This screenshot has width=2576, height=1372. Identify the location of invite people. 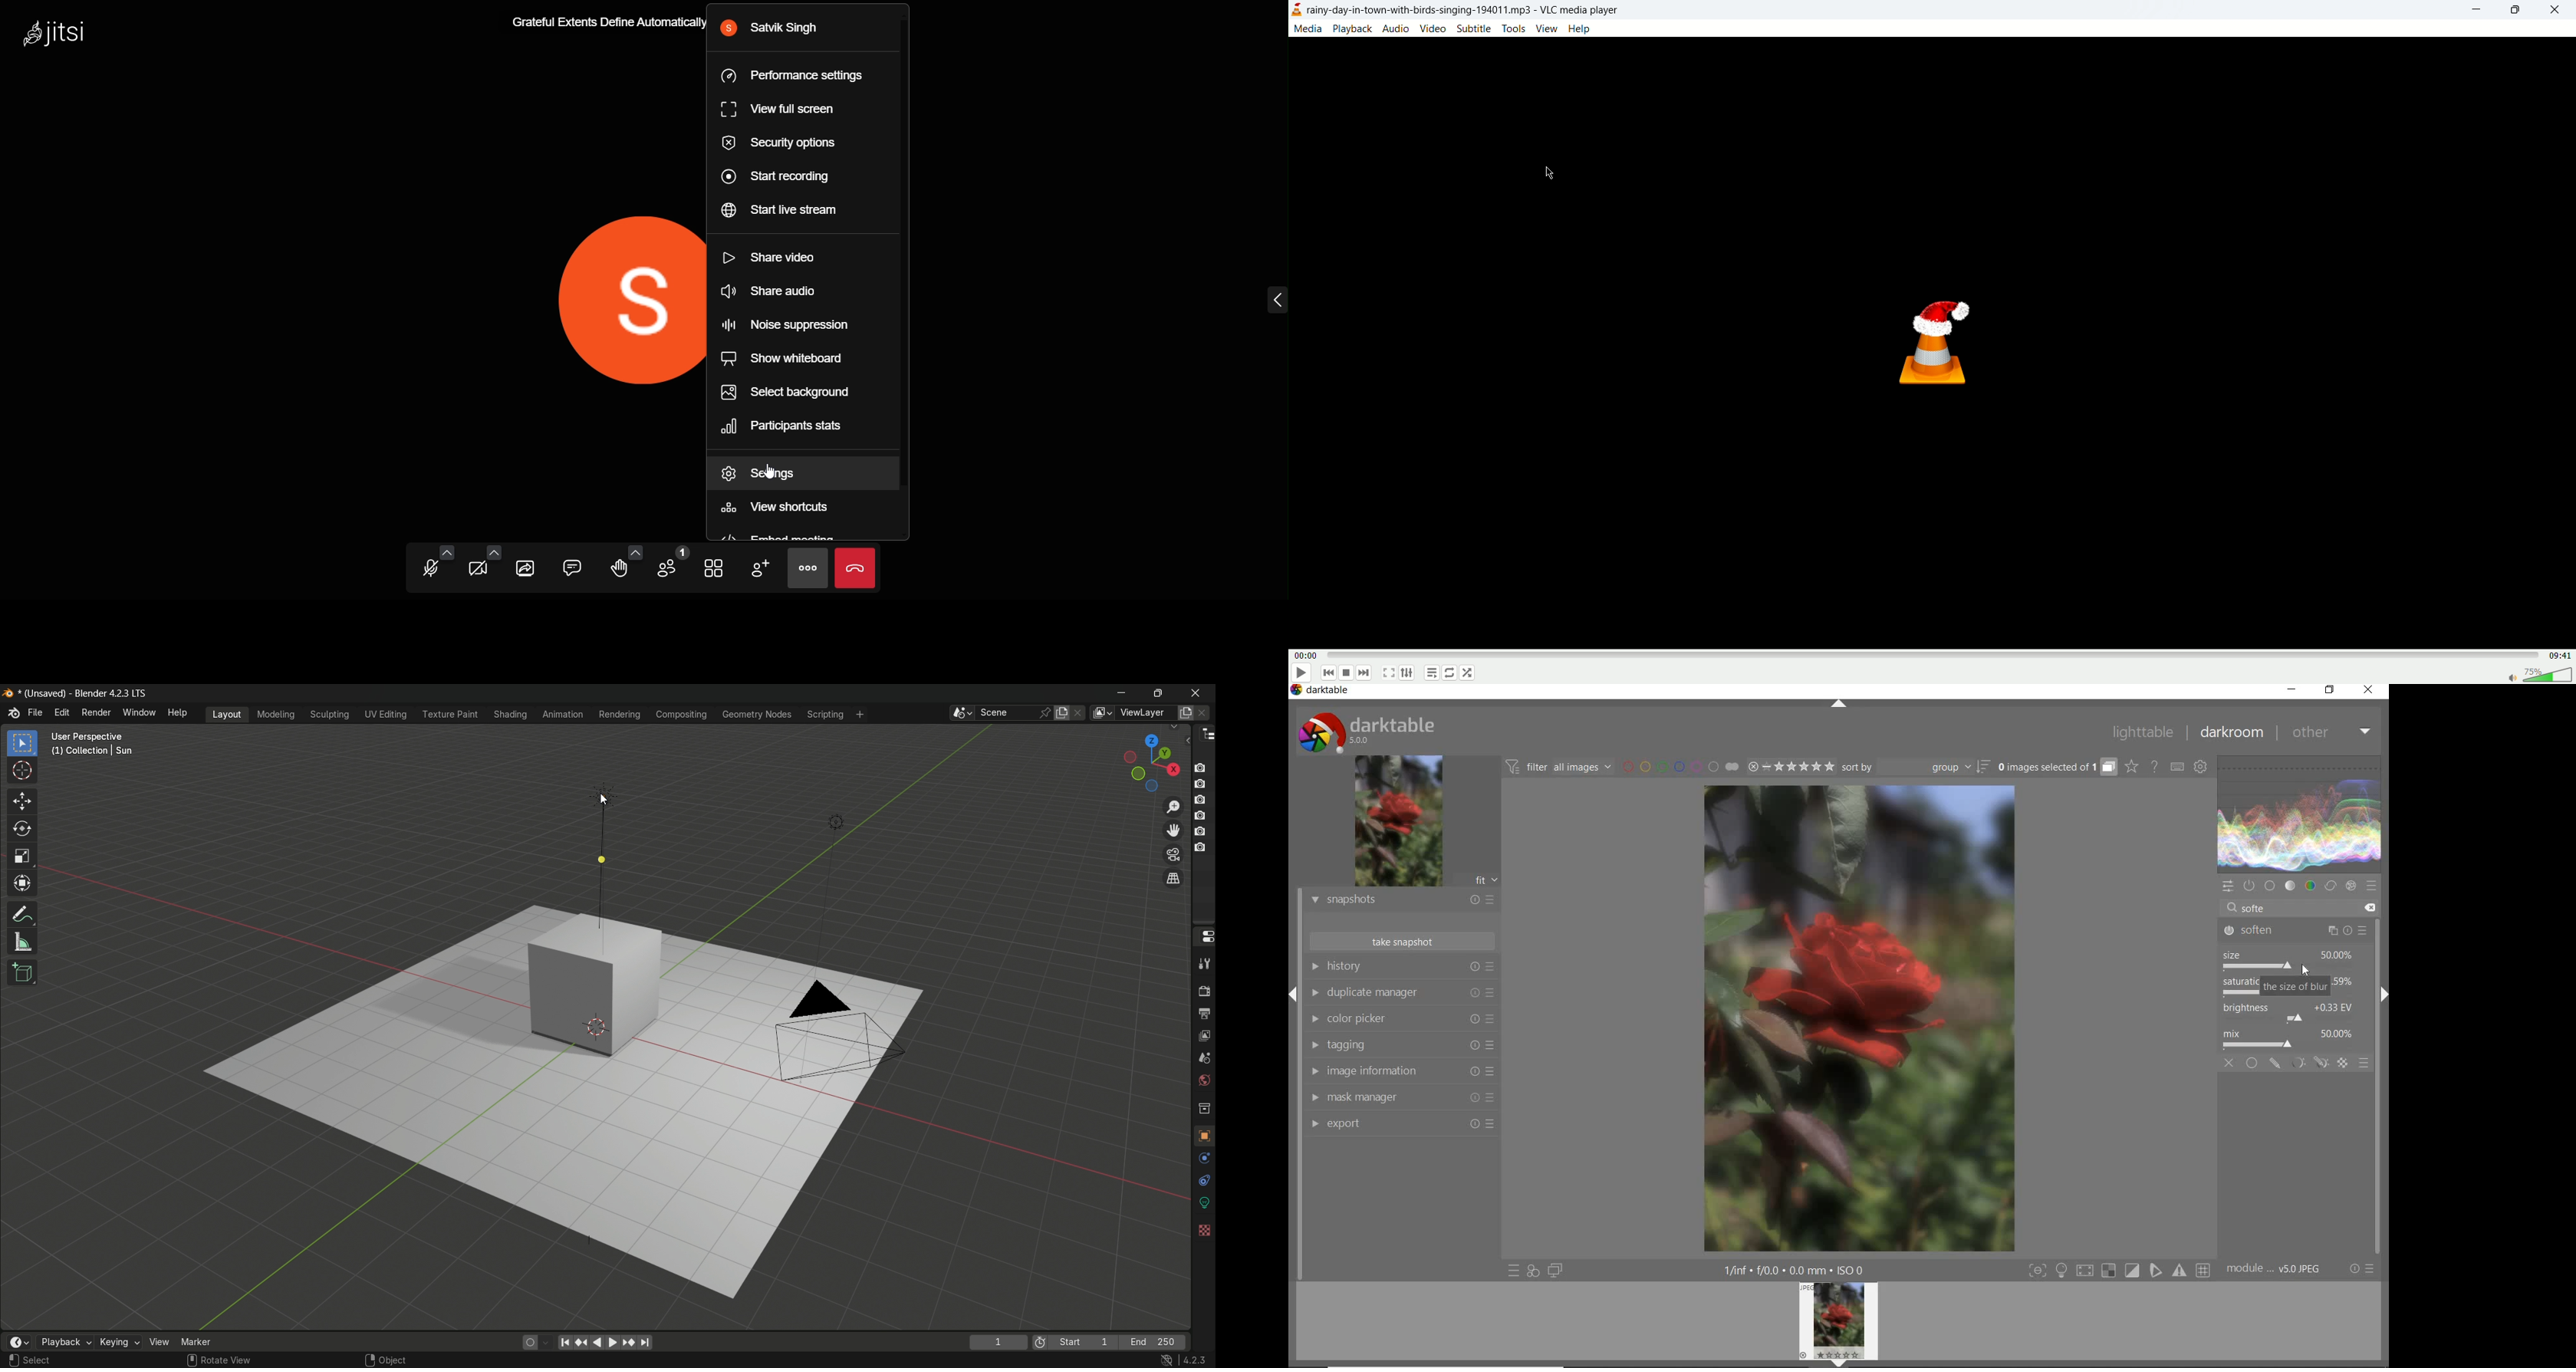
(759, 569).